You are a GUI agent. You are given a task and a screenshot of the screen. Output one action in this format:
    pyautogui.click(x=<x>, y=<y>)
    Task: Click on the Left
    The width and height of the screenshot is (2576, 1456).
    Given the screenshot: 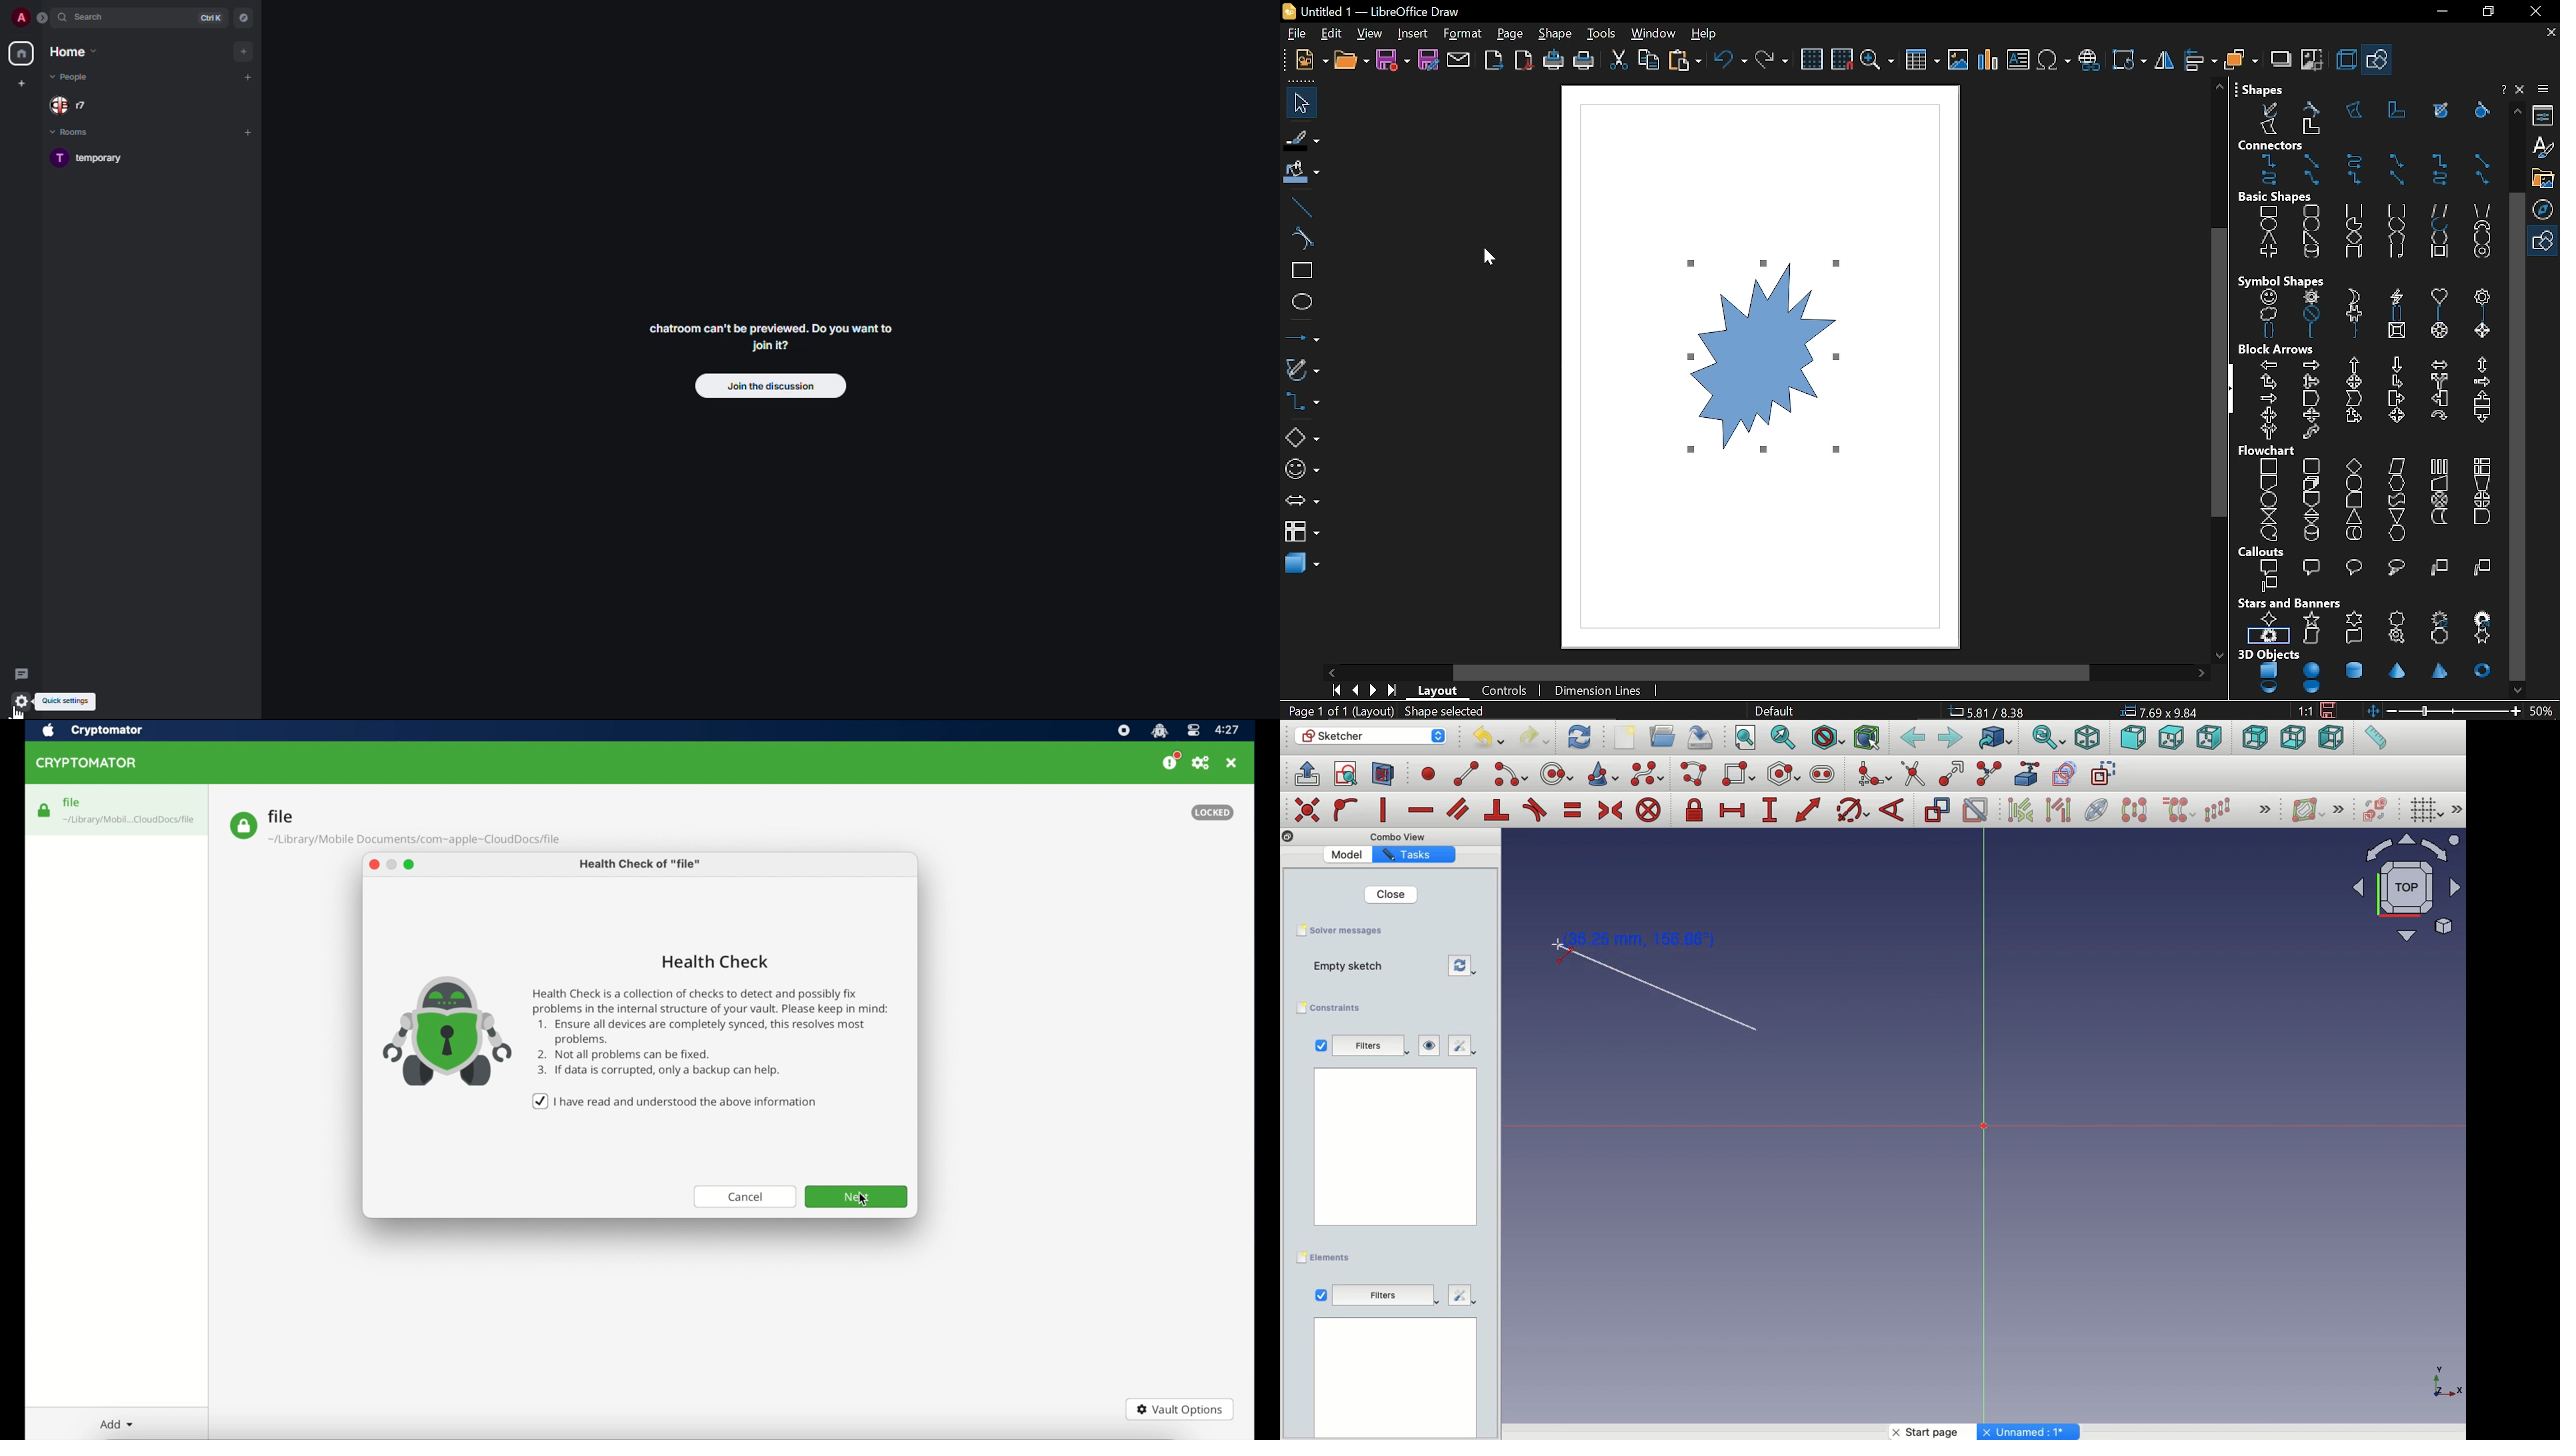 What is the action you would take?
    pyautogui.click(x=2332, y=739)
    